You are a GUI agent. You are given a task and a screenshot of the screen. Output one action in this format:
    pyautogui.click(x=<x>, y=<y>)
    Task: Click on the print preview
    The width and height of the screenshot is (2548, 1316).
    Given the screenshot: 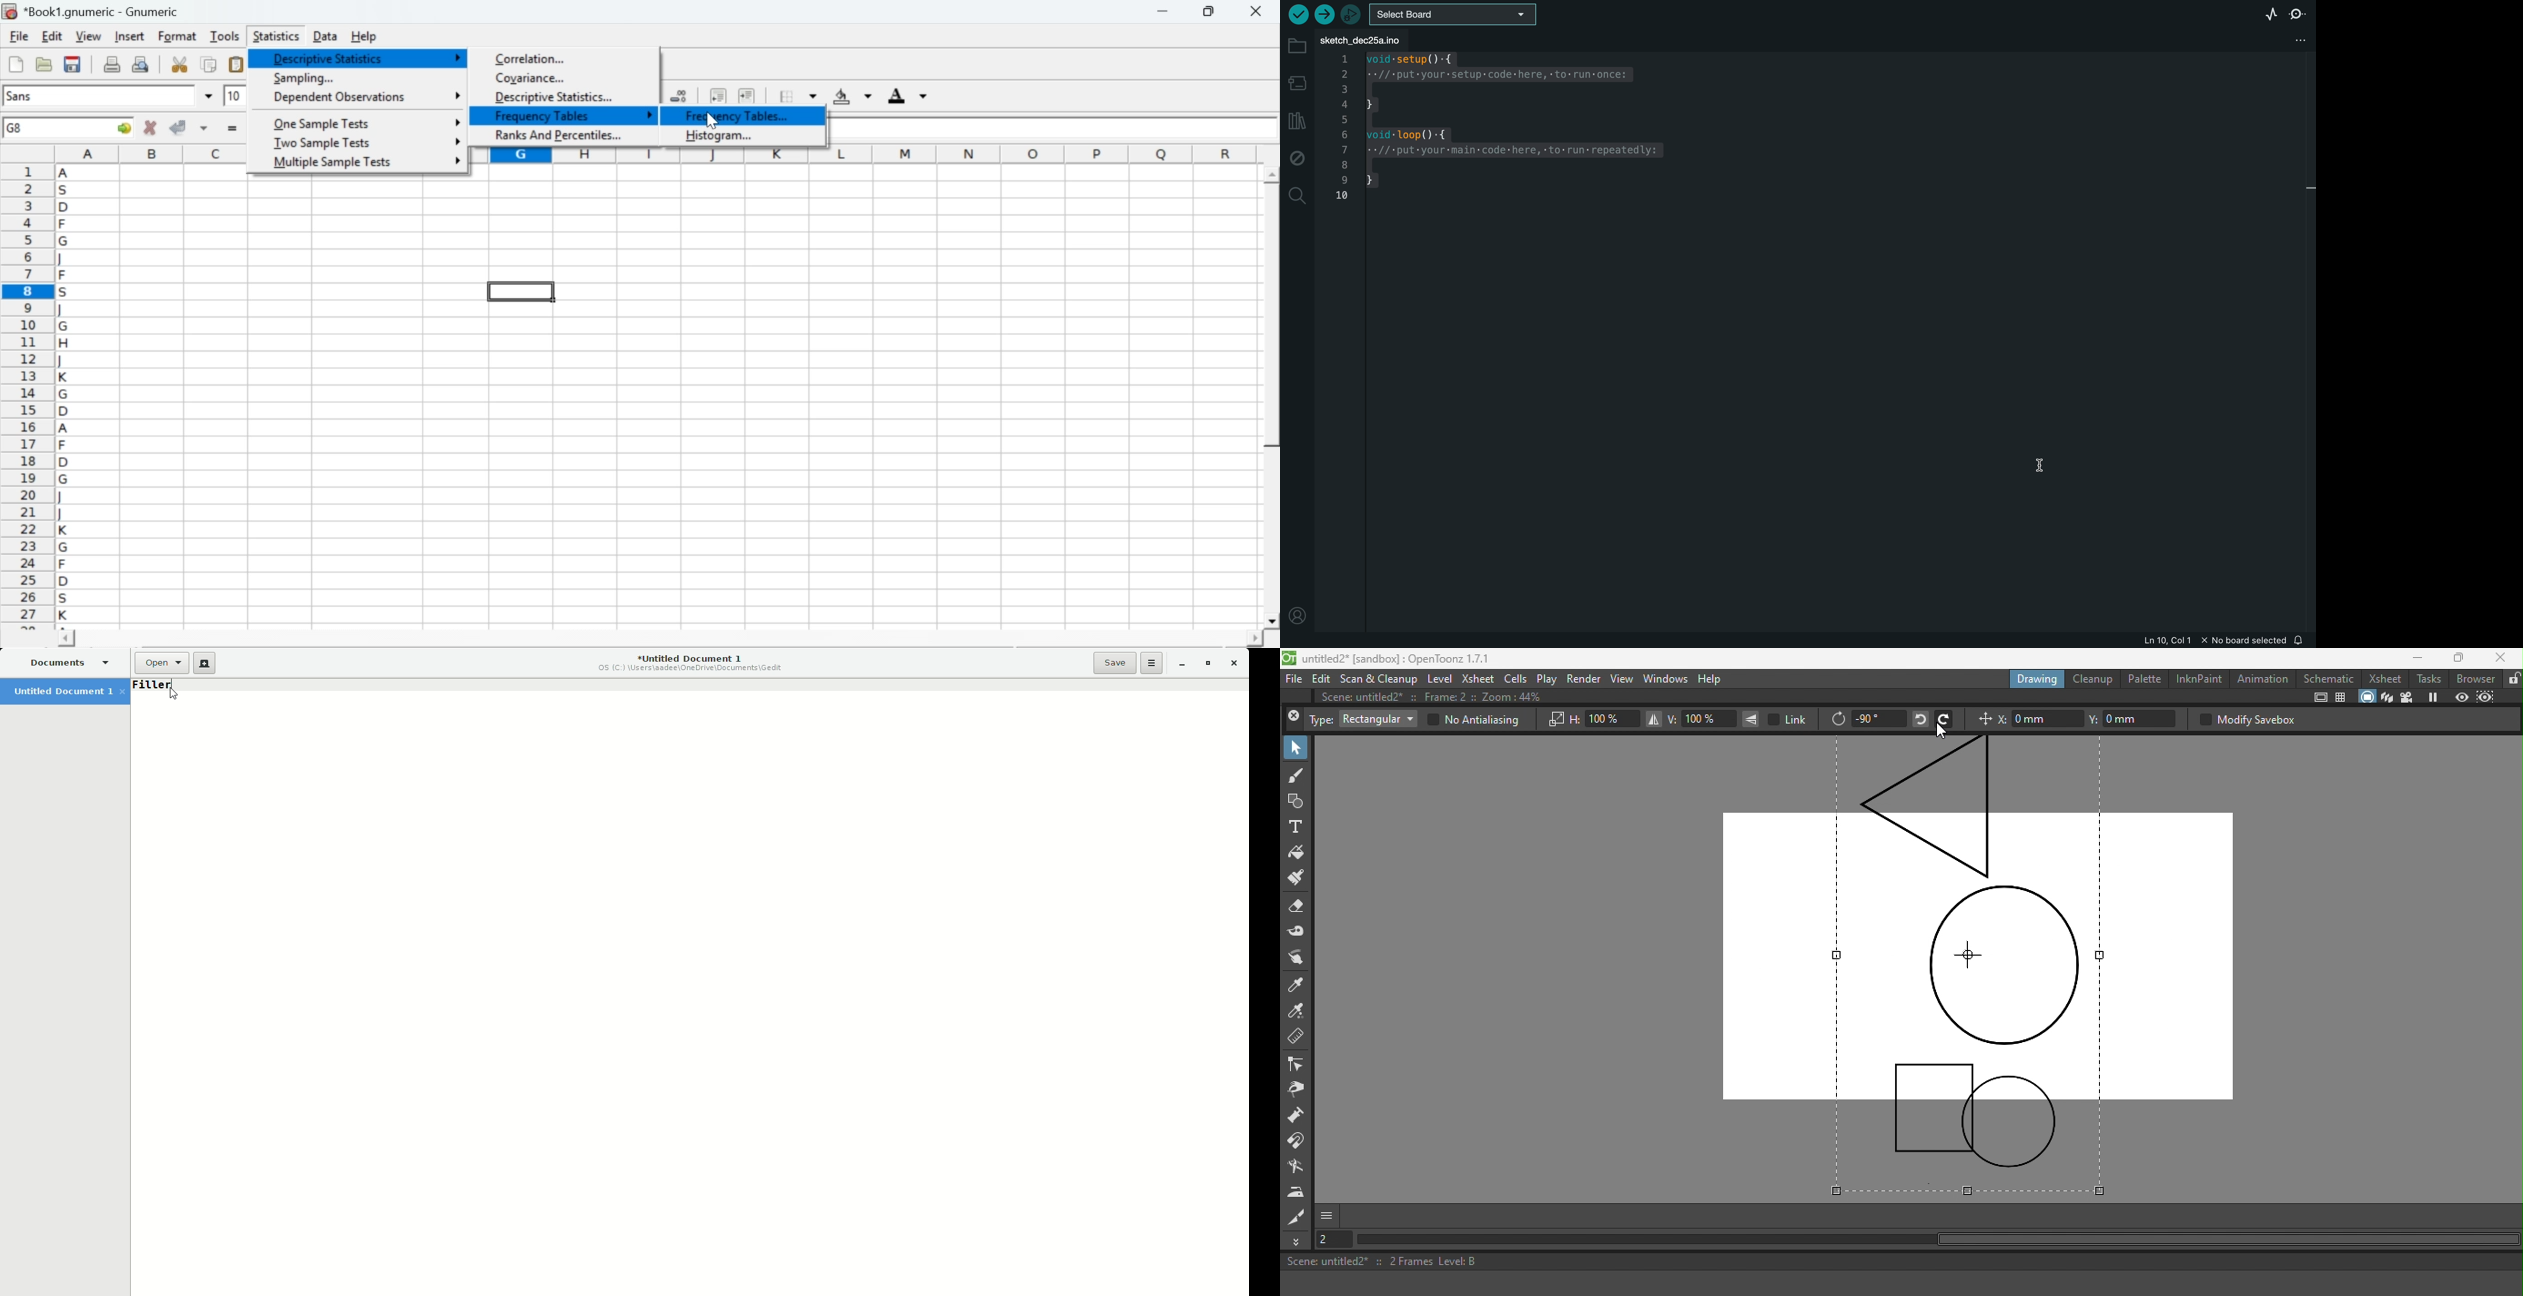 What is the action you would take?
    pyautogui.click(x=141, y=63)
    